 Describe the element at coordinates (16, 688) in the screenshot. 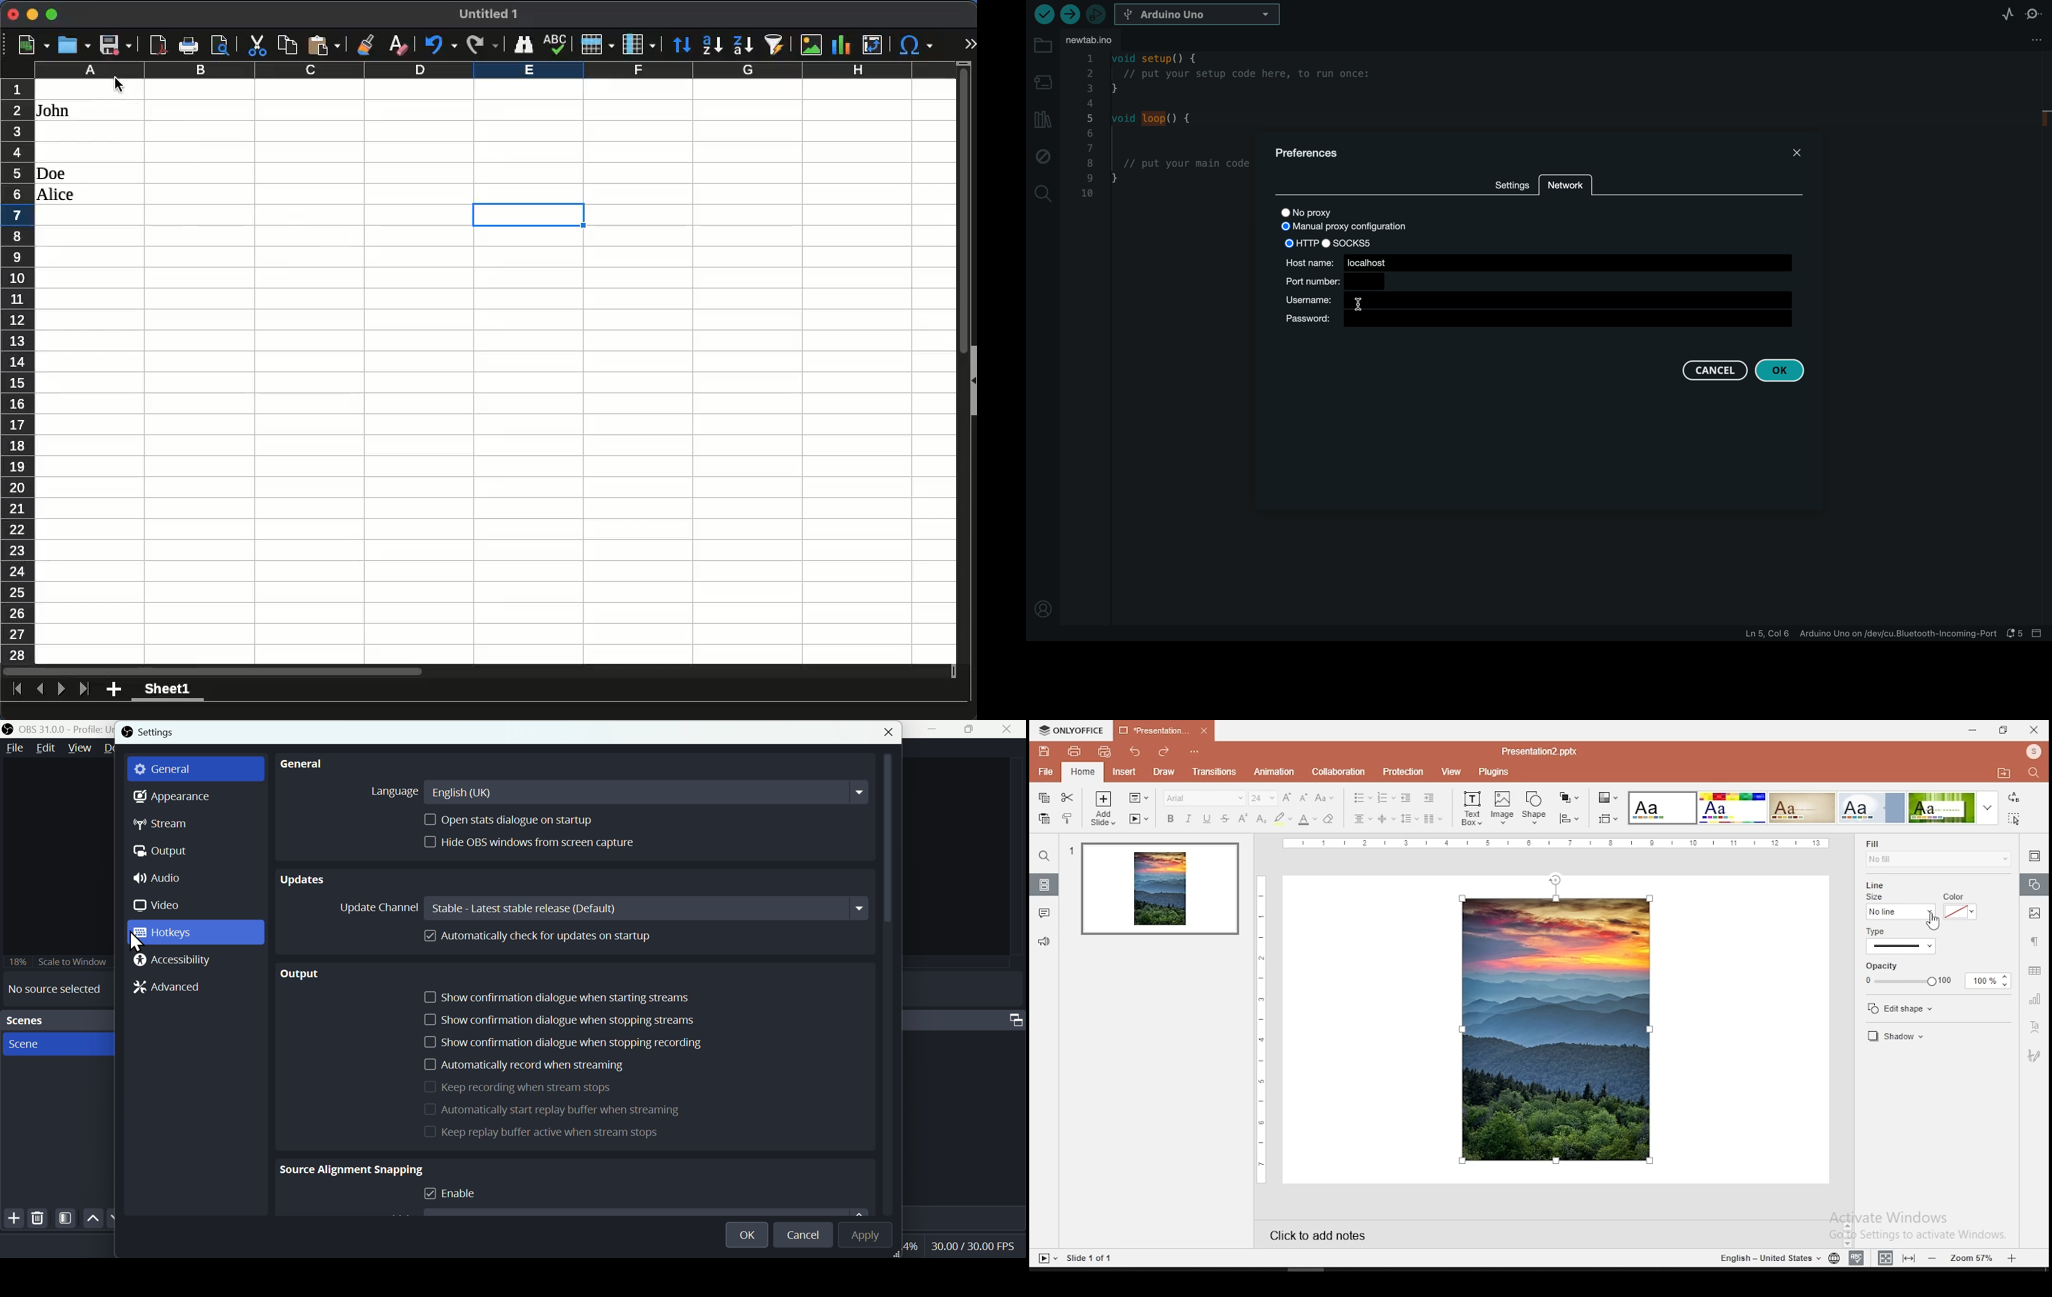

I see `first sheet` at that location.